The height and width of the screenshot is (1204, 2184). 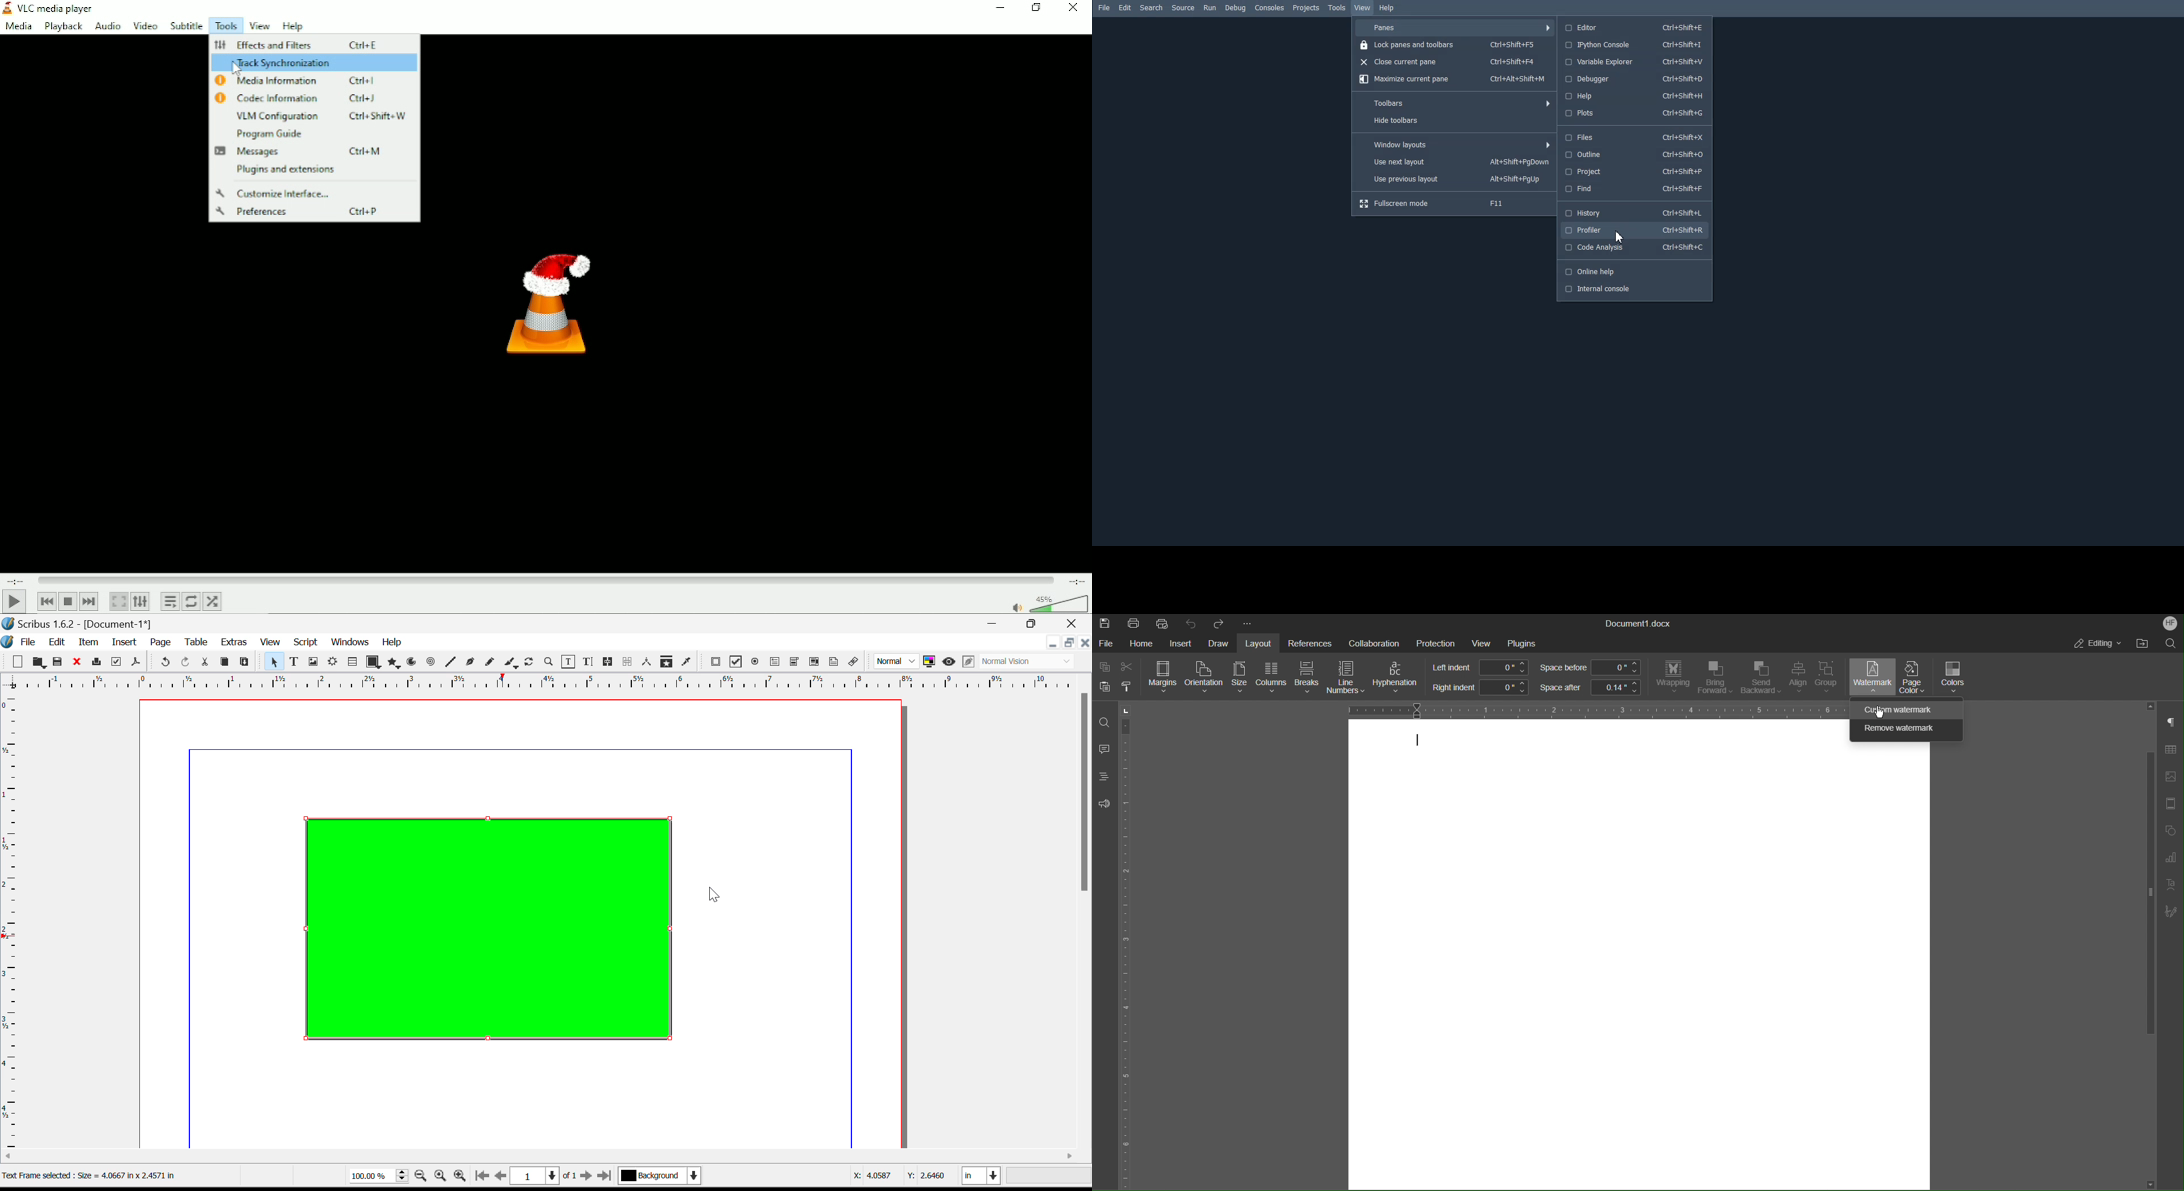 I want to click on Minimize, so click(x=1033, y=623).